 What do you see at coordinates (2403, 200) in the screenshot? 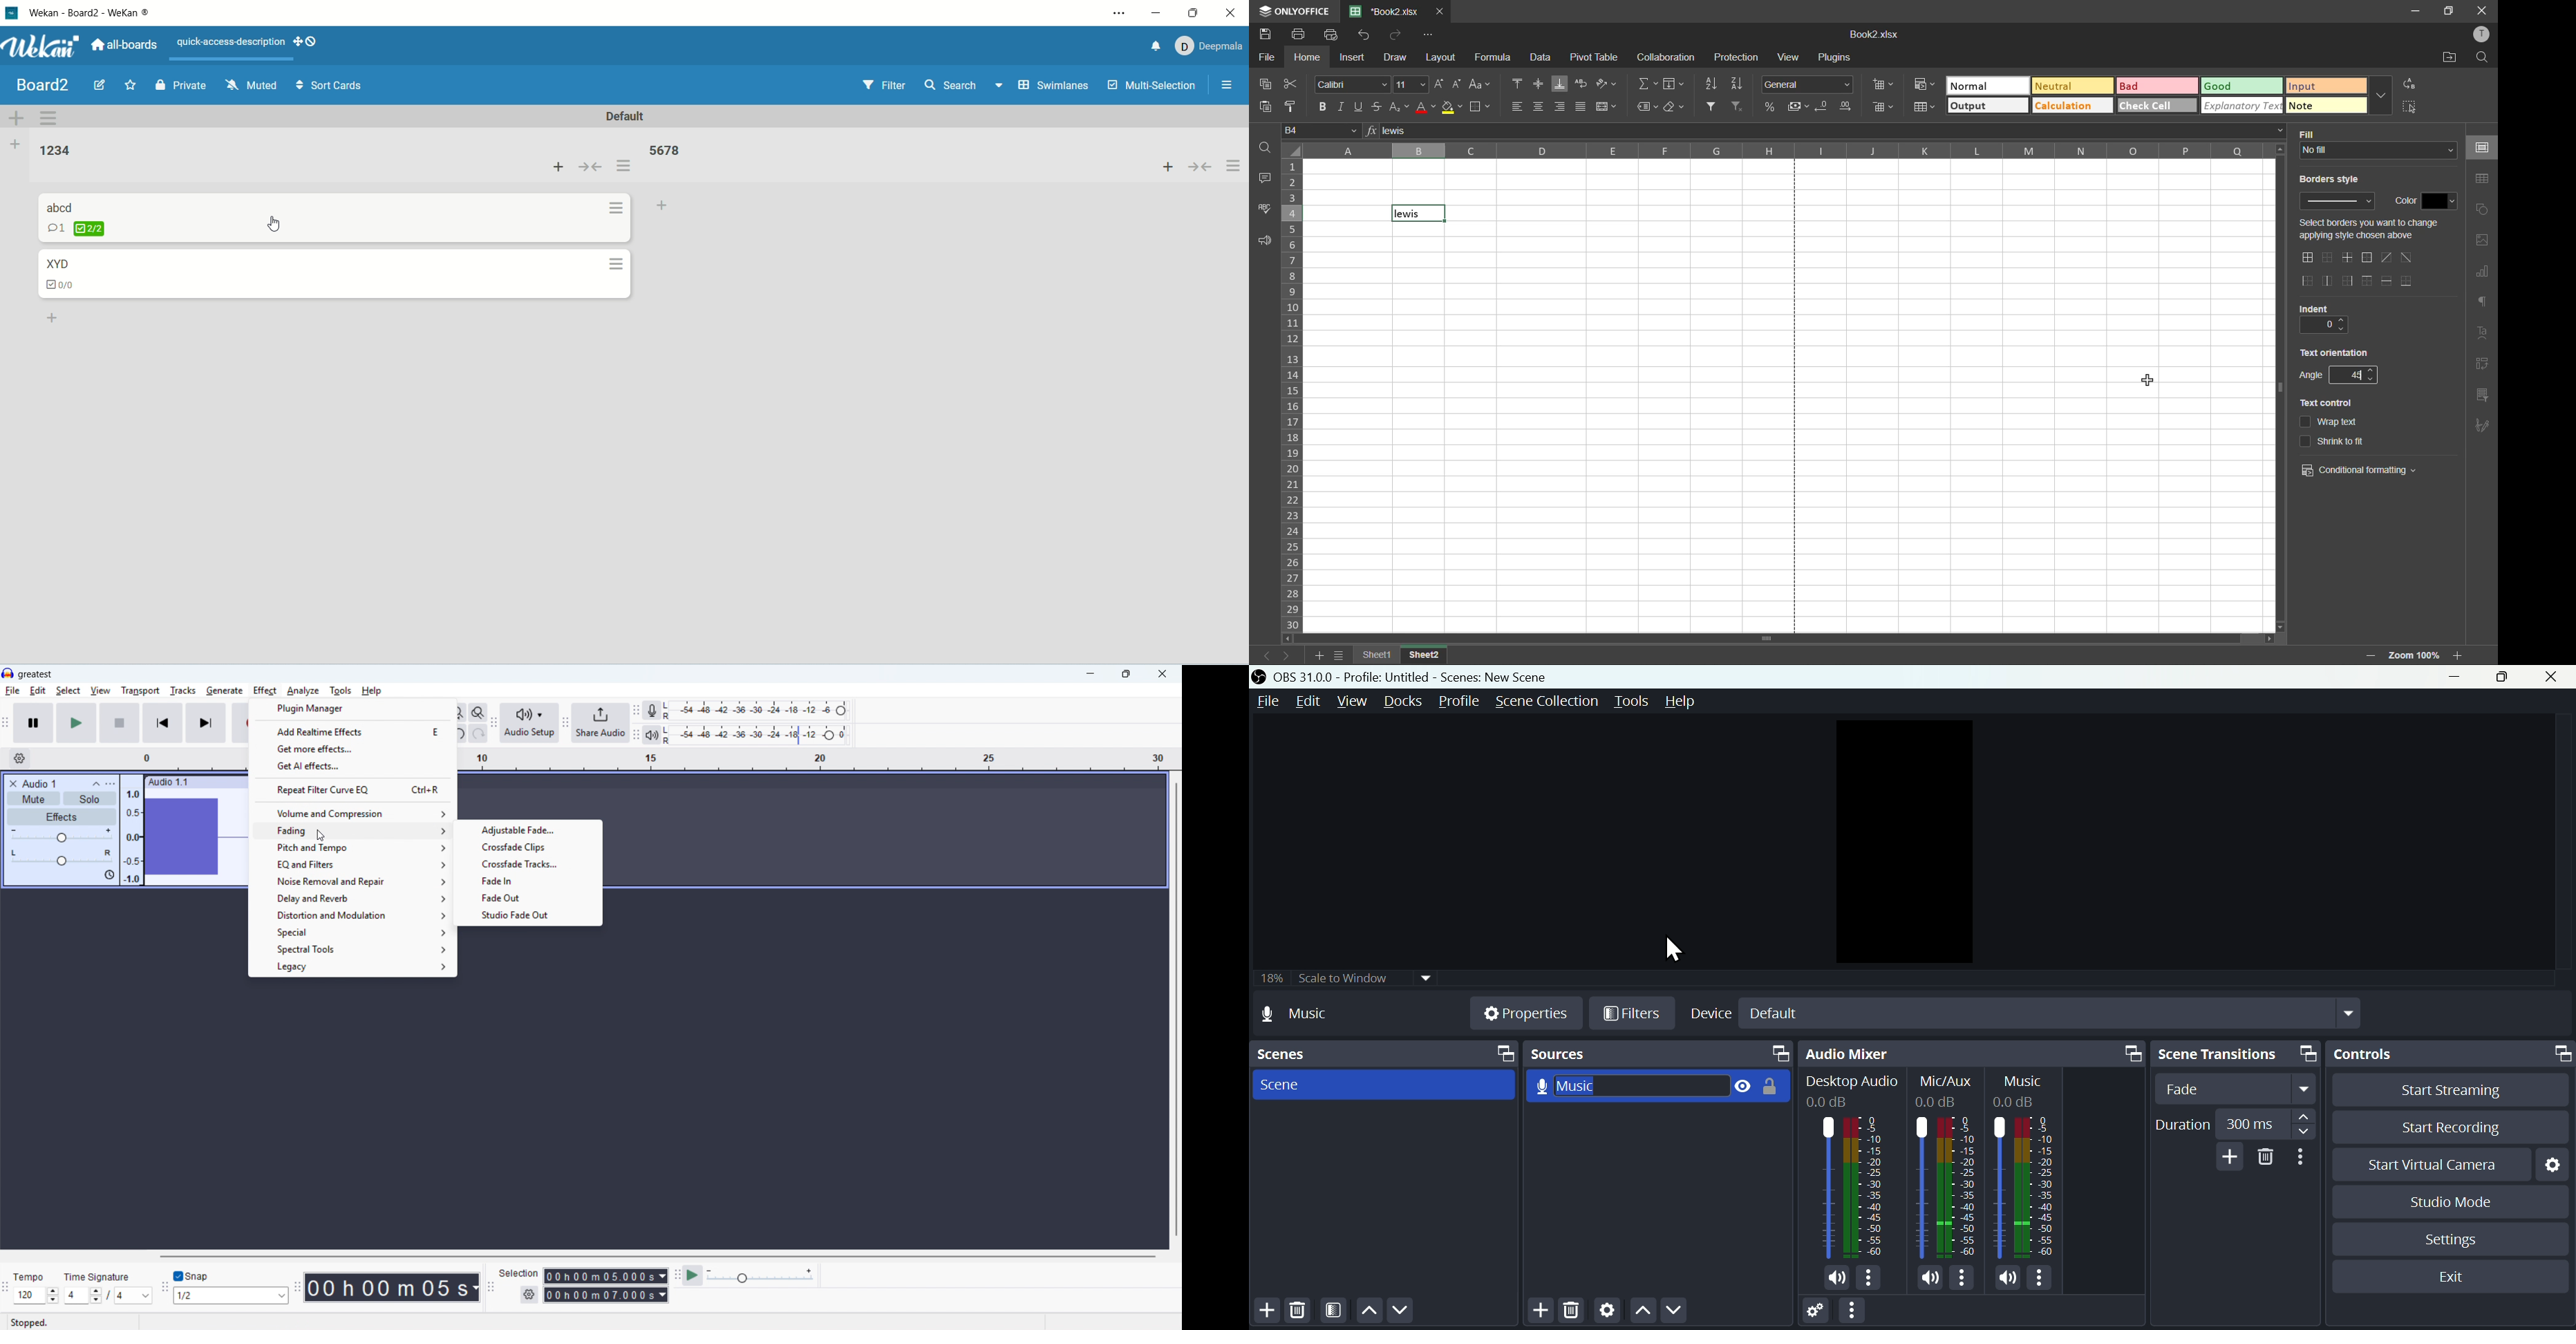
I see `color` at bounding box center [2403, 200].